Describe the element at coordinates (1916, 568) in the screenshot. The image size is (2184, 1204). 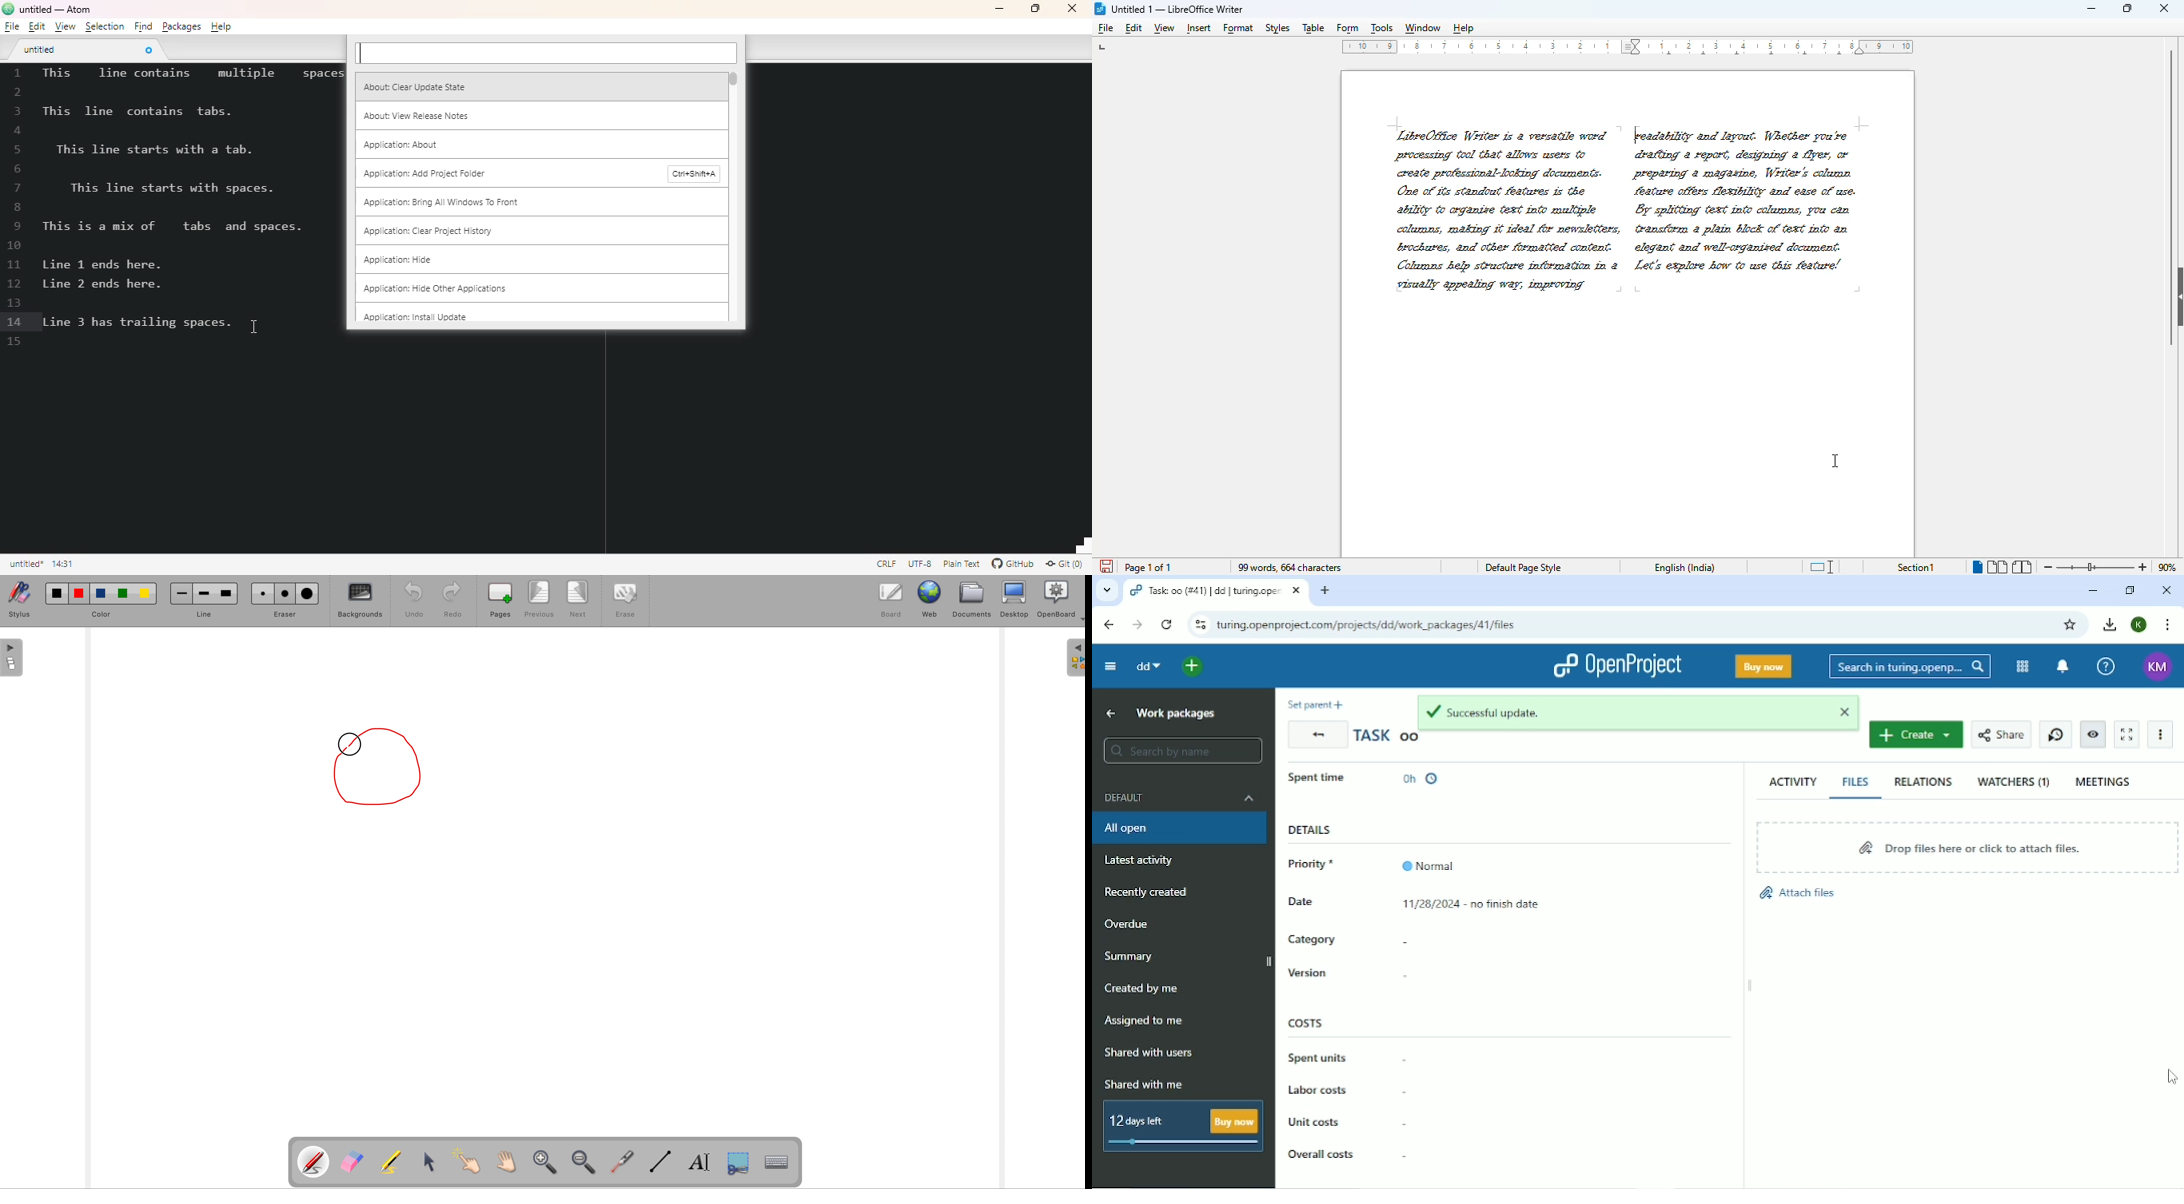
I see `section 1` at that location.